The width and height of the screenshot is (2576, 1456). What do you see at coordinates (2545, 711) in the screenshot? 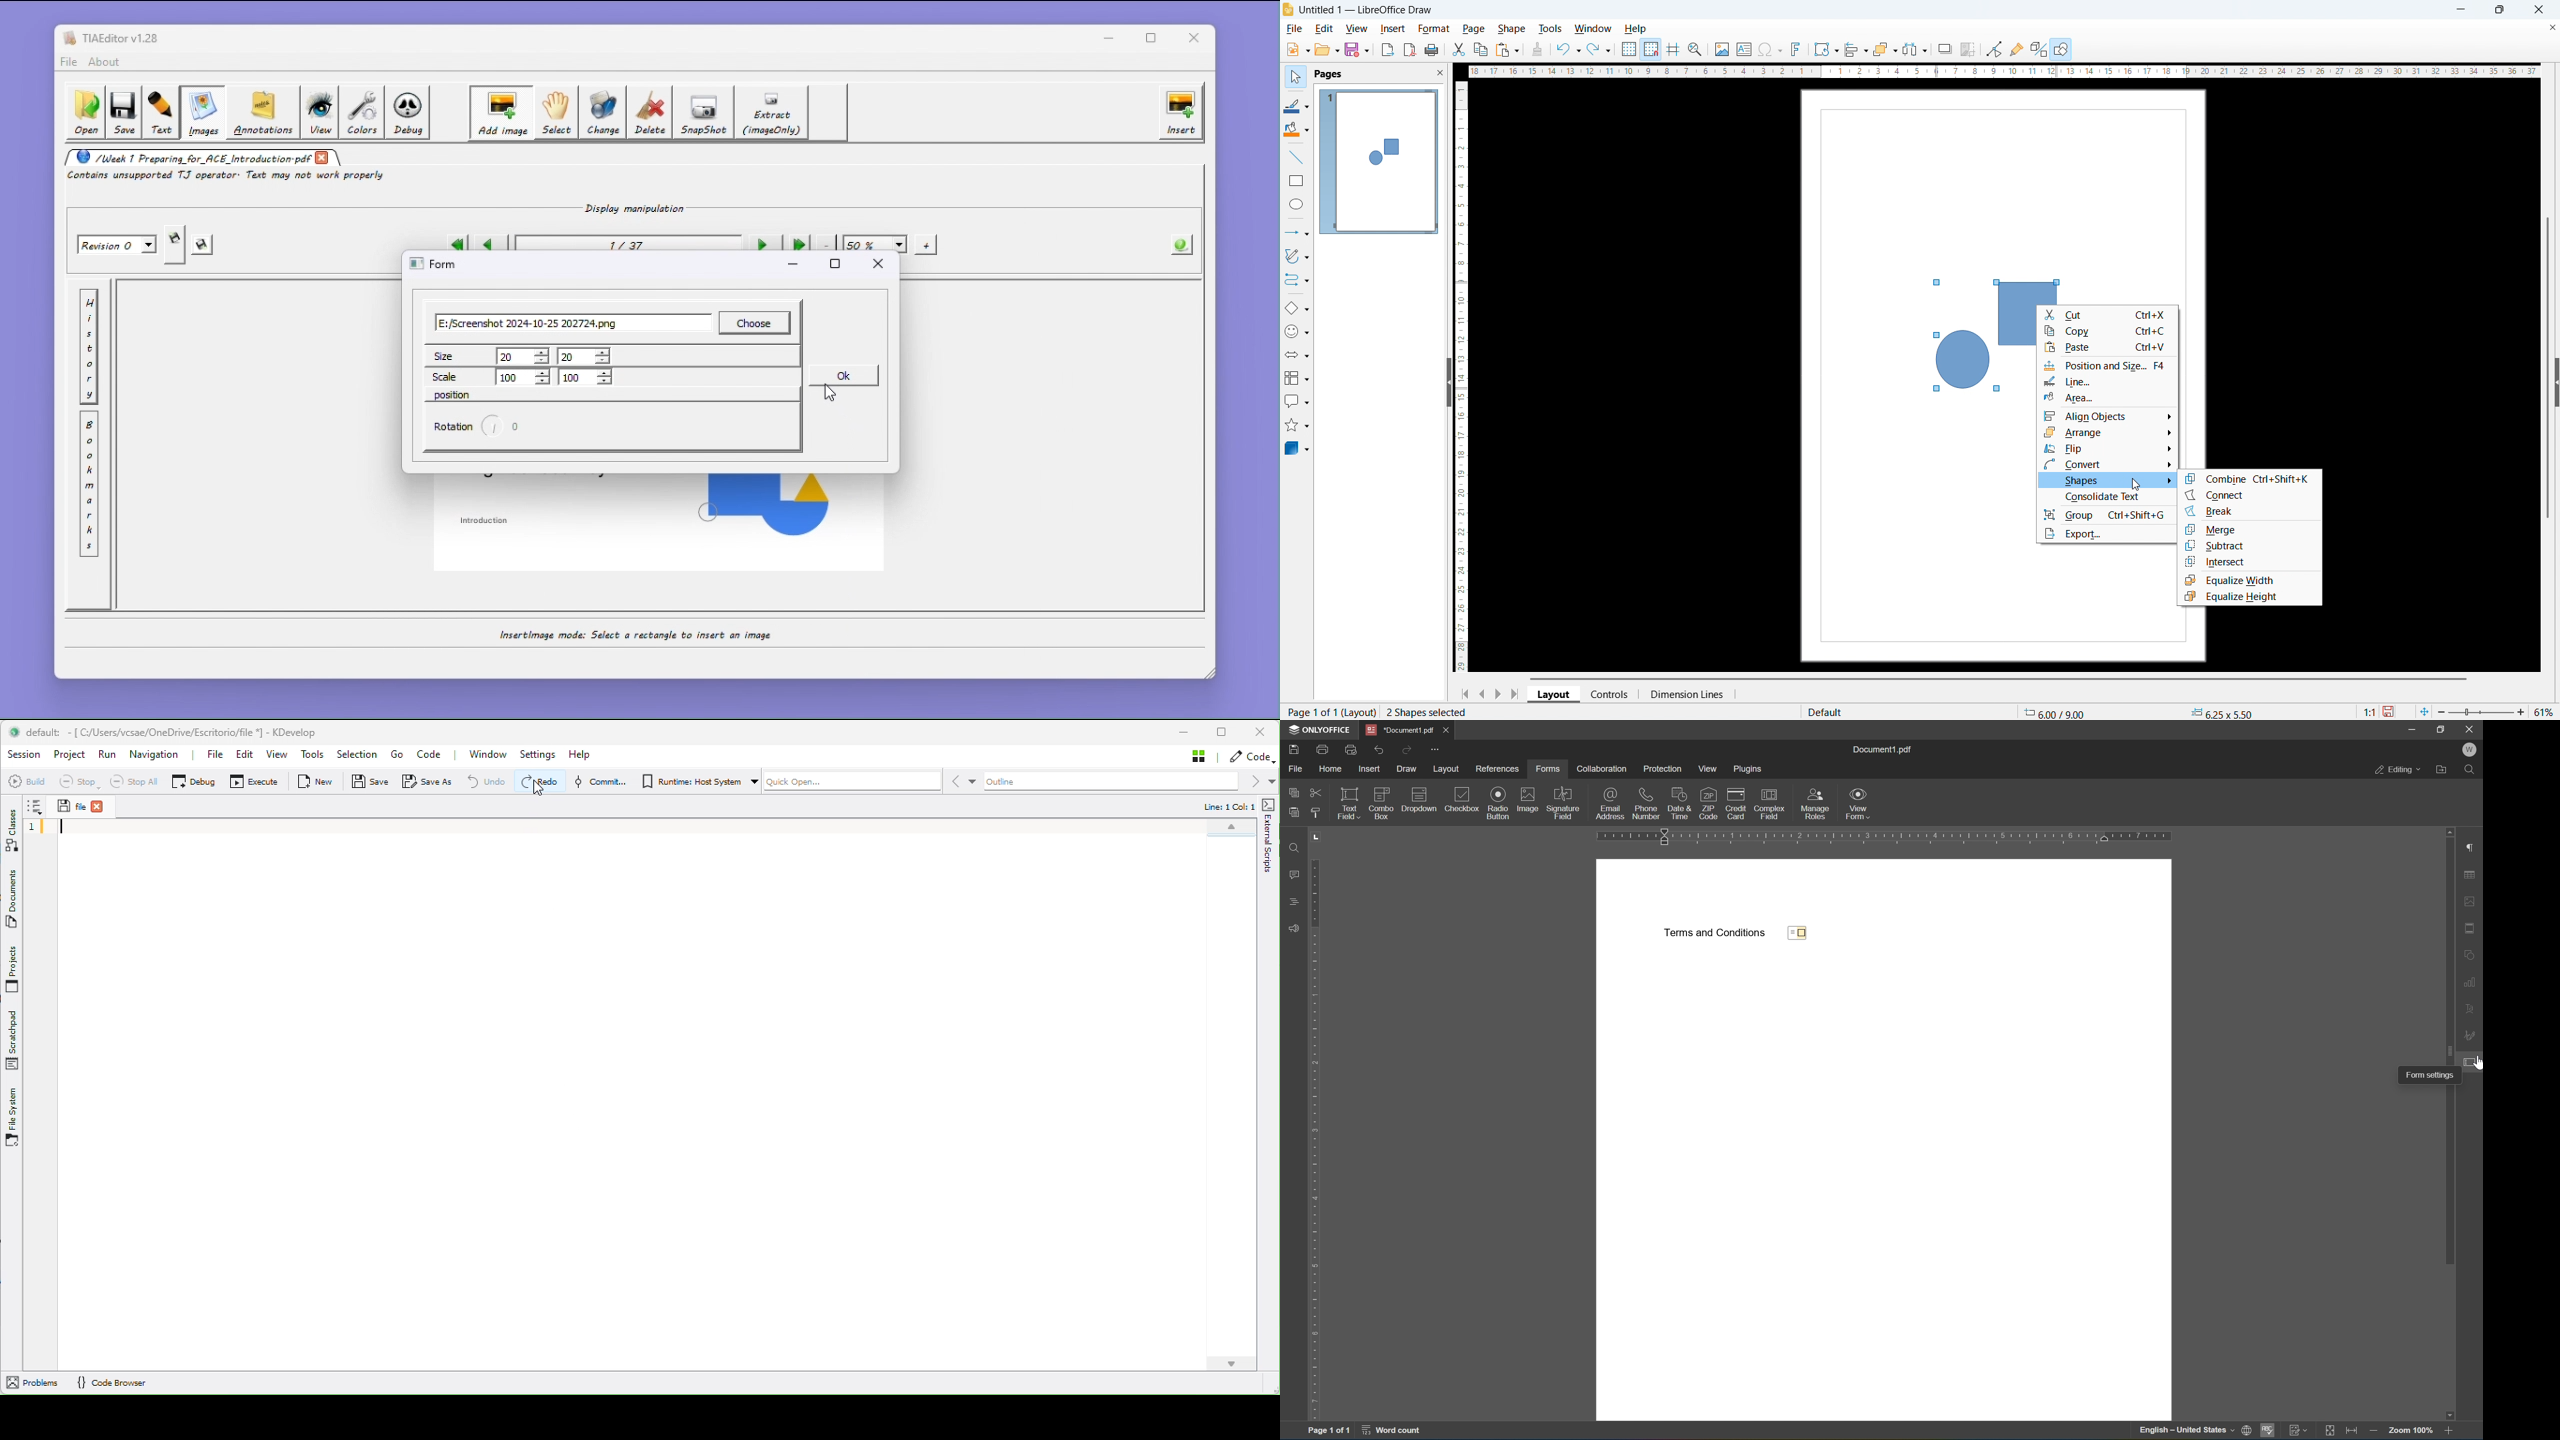
I see `zoom level` at bounding box center [2545, 711].